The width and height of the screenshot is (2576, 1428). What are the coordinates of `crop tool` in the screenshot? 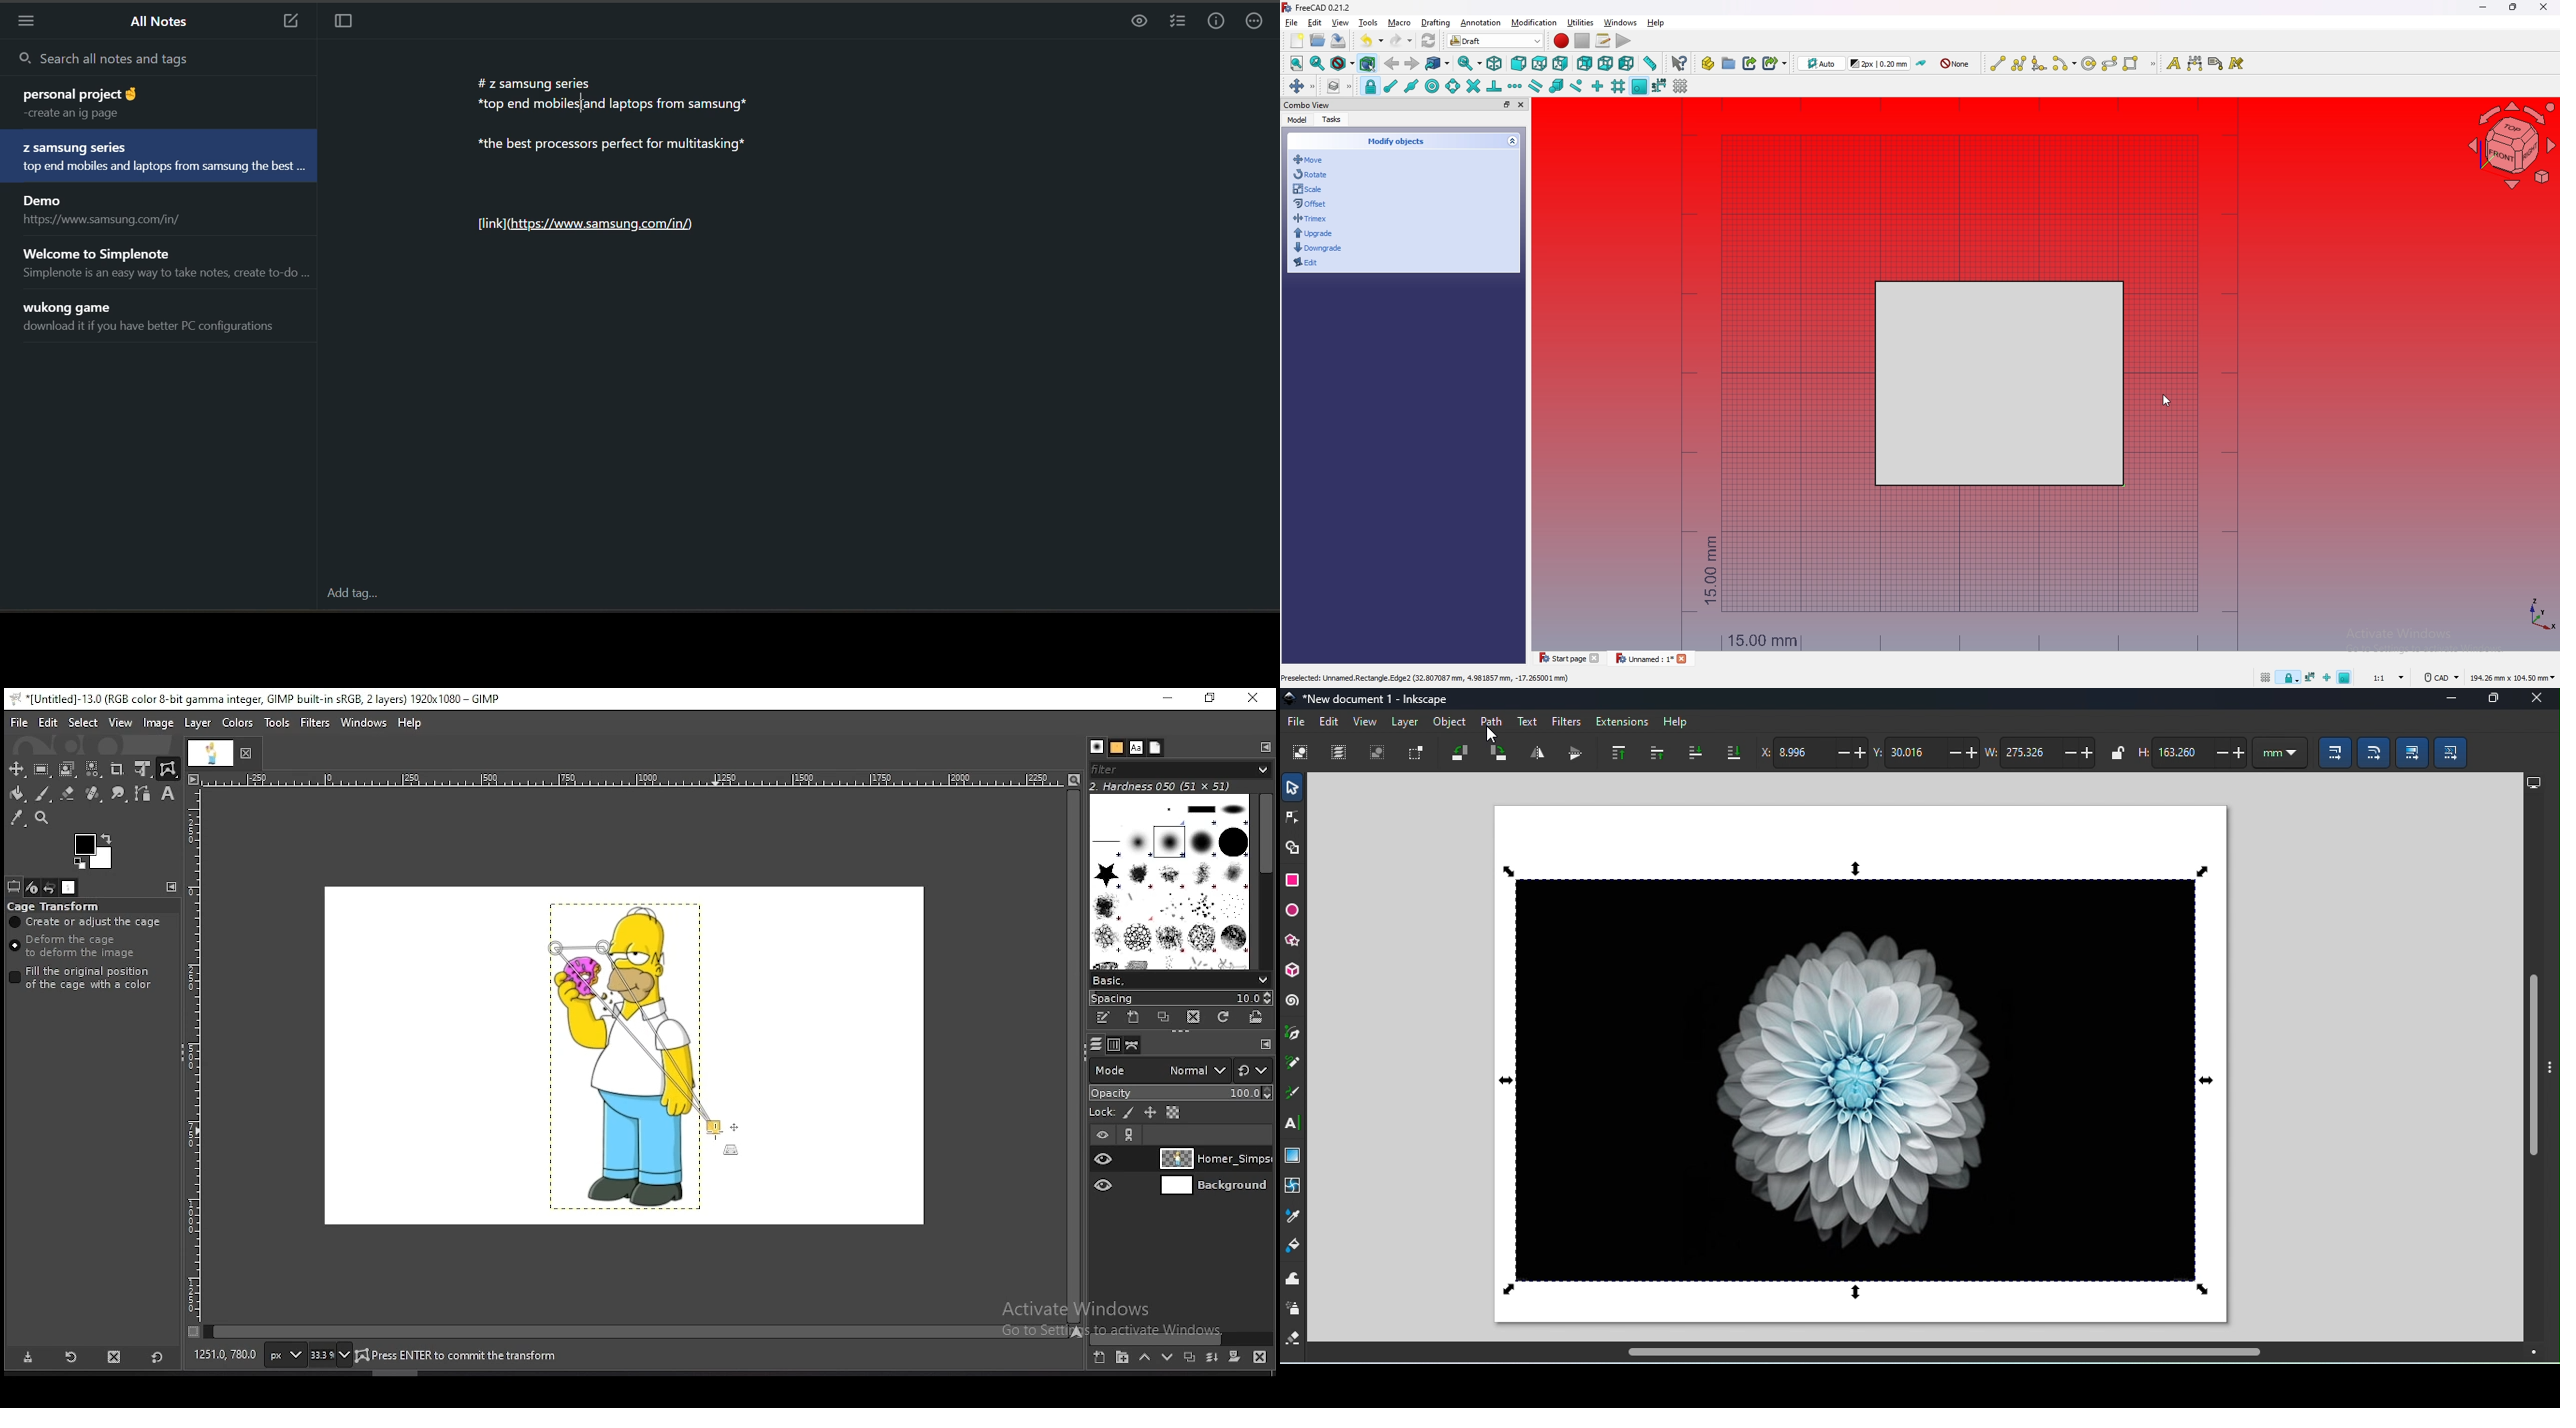 It's located at (119, 769).